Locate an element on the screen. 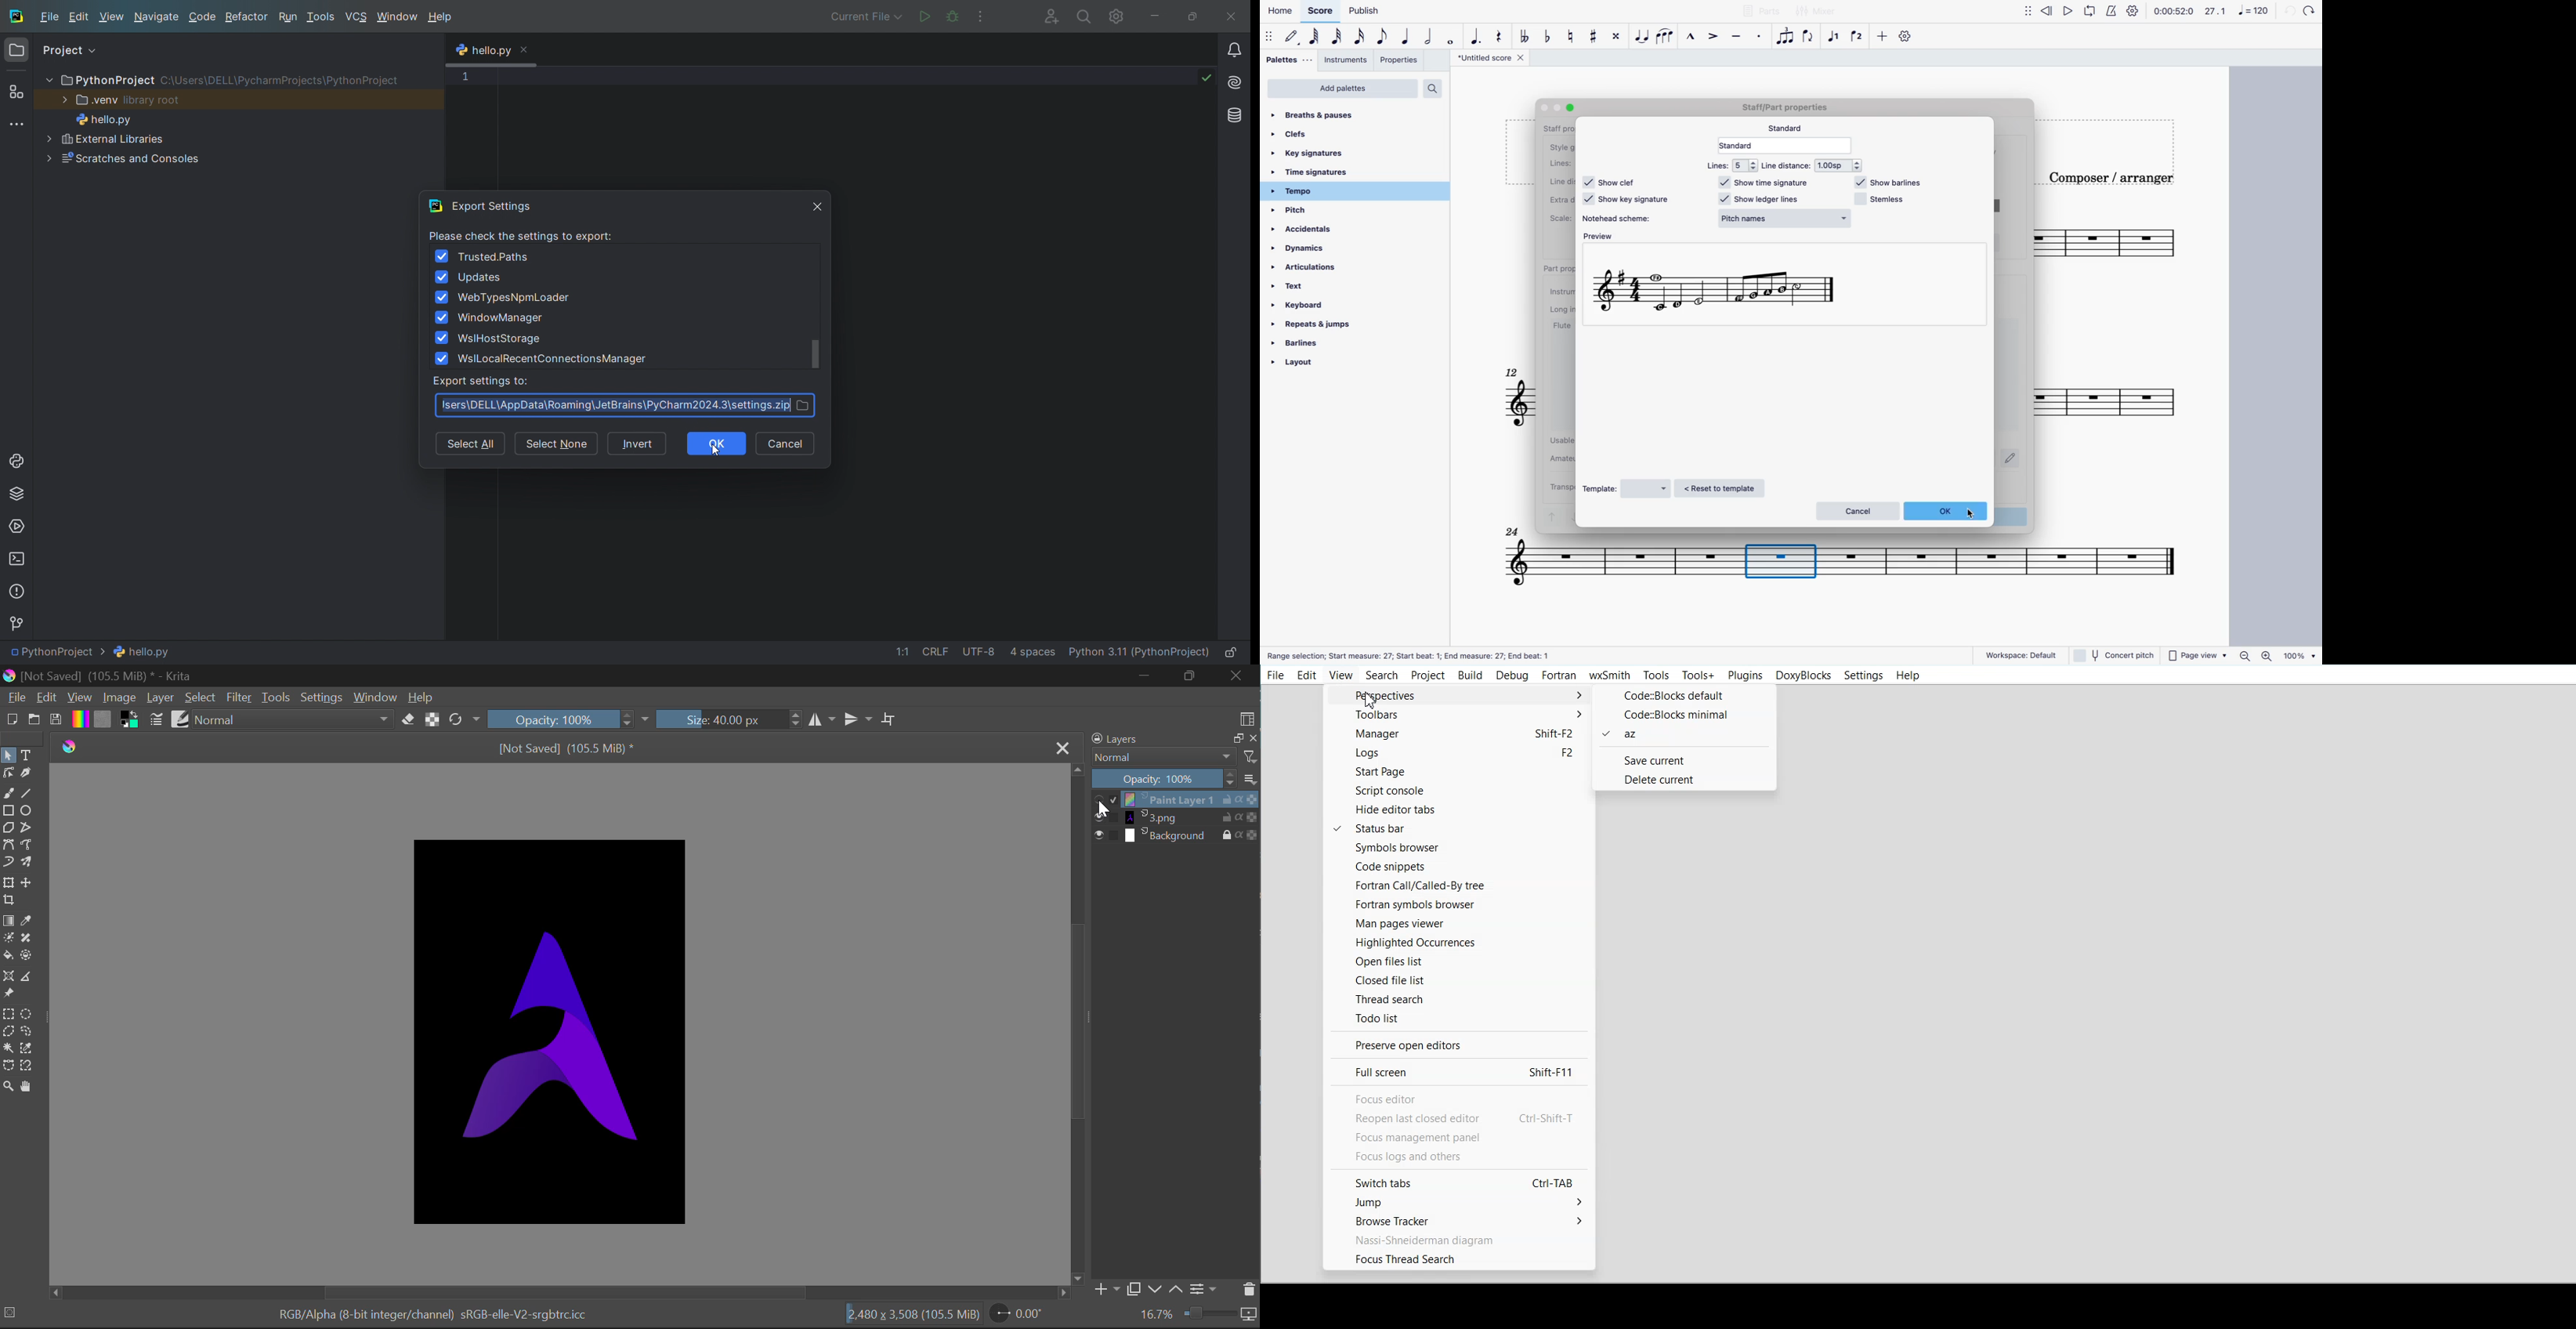 Image resolution: width=2576 pixels, height=1344 pixels. breaths & pauses is located at coordinates (1315, 116).